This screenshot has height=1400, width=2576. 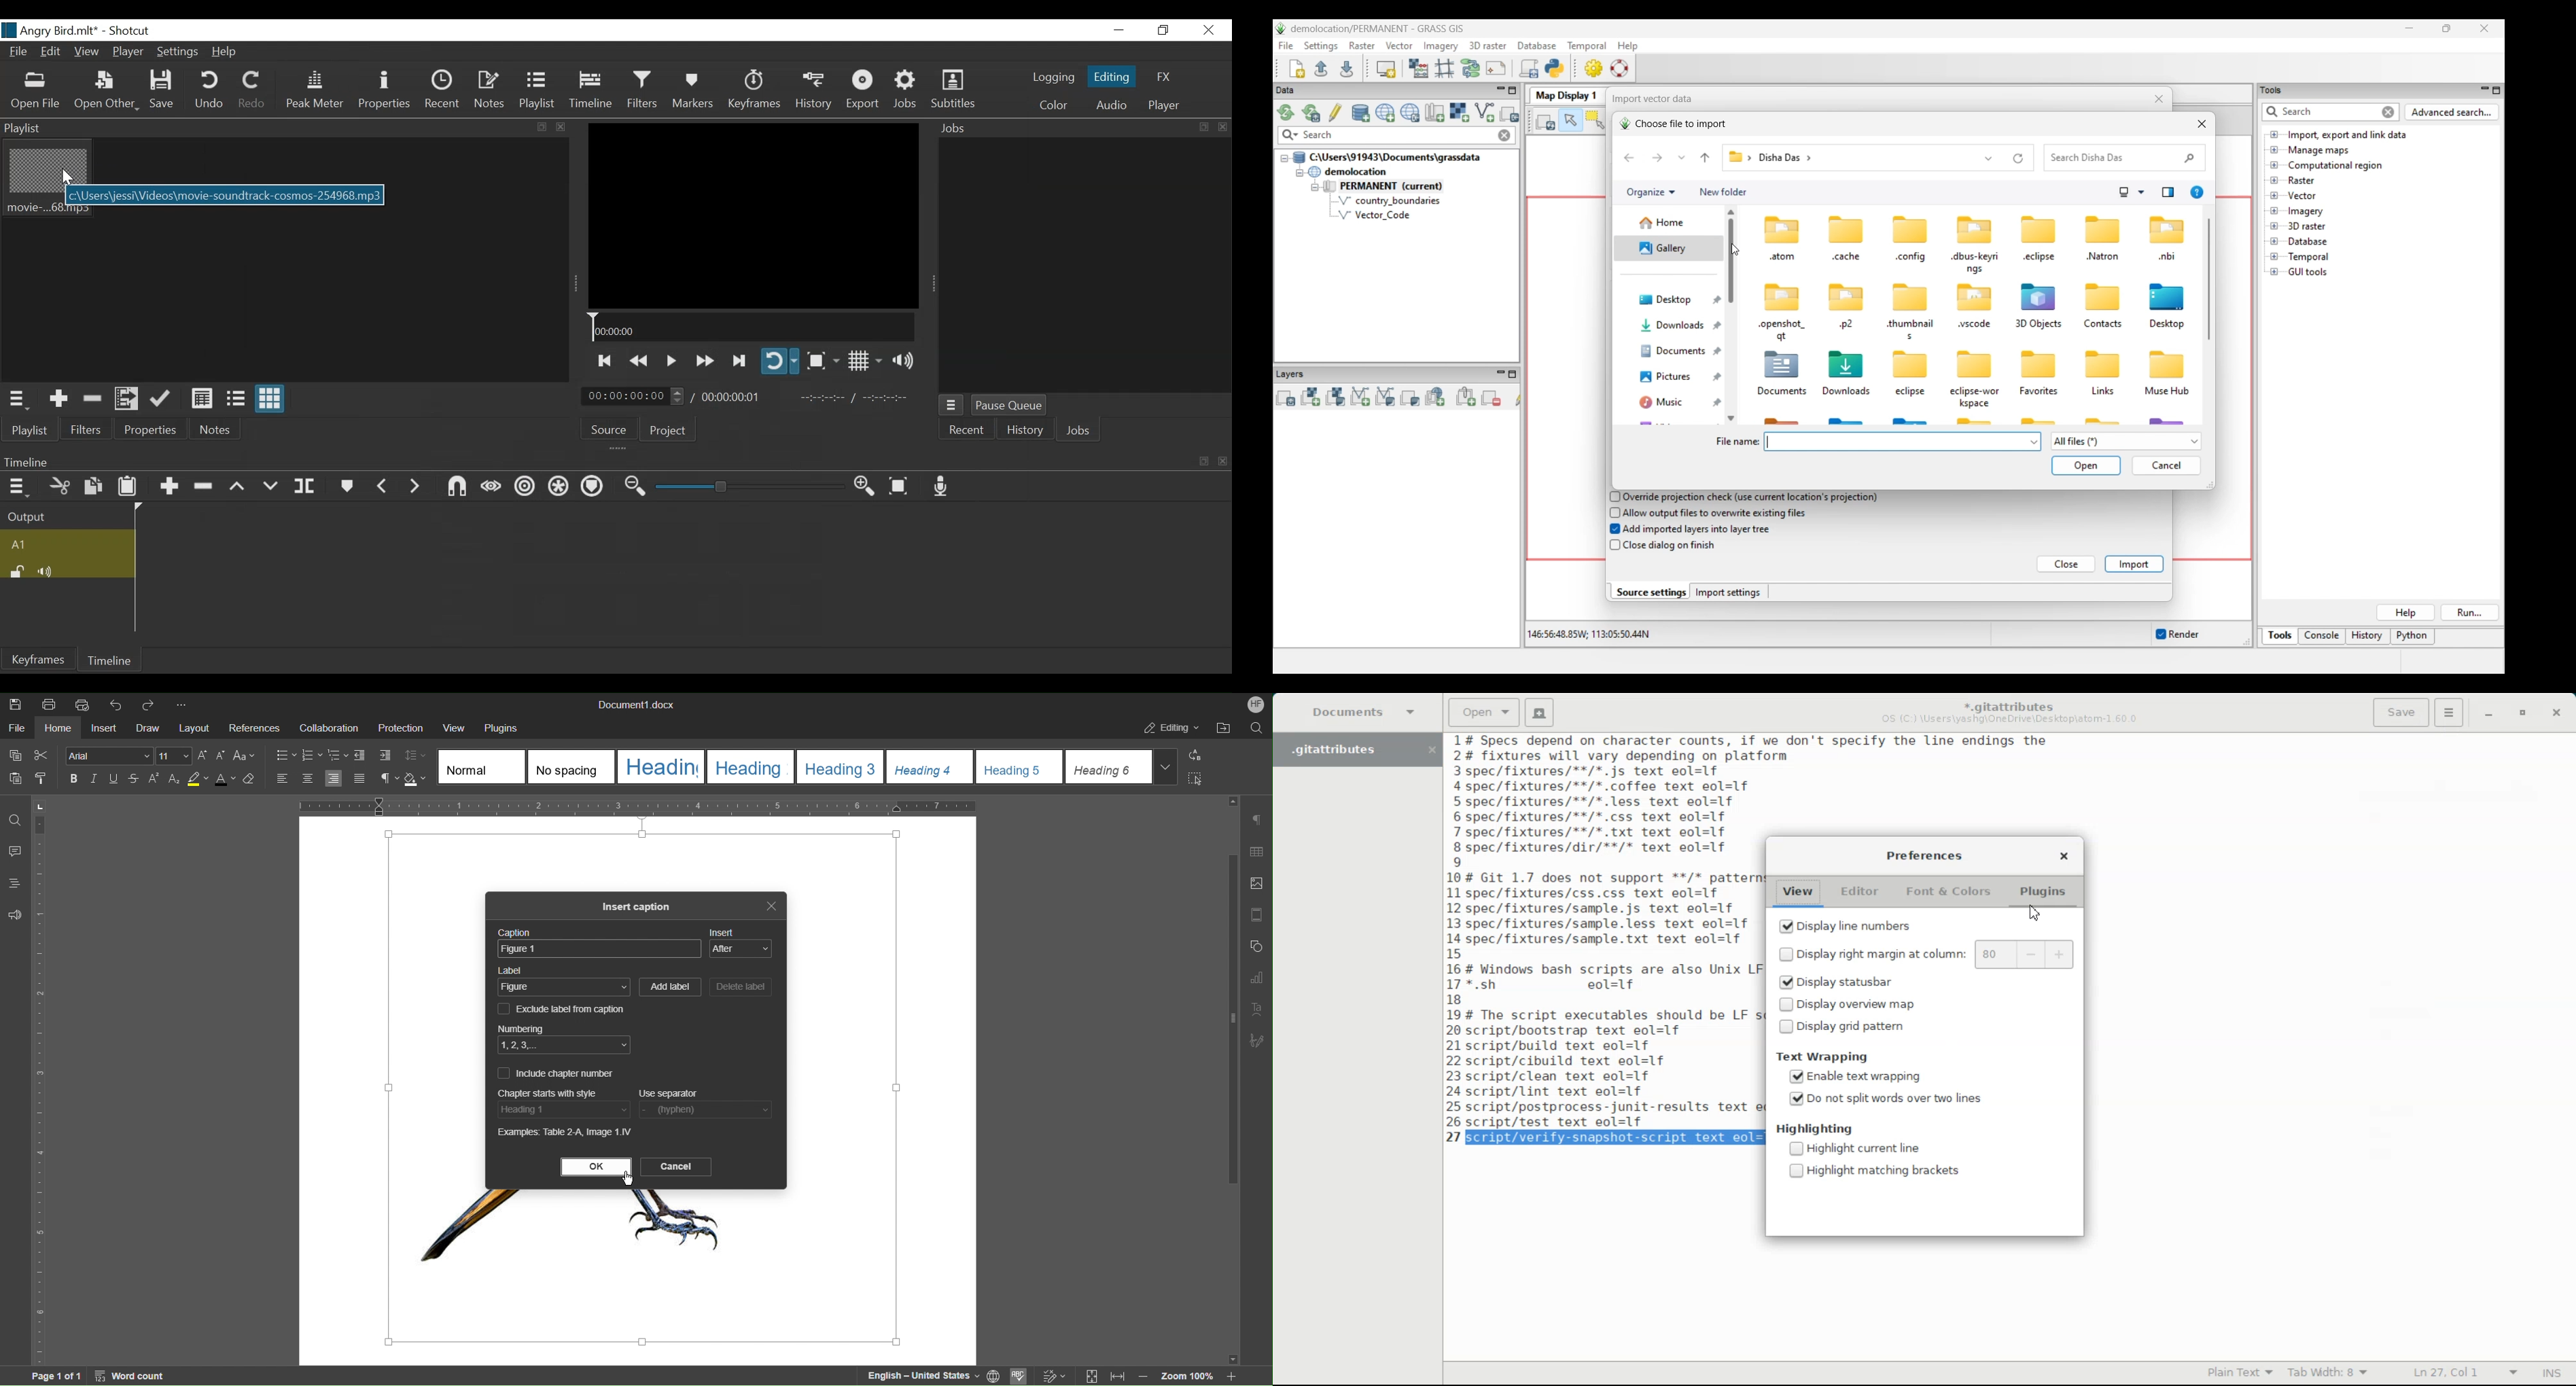 I want to click on Jobs, so click(x=1061, y=128).